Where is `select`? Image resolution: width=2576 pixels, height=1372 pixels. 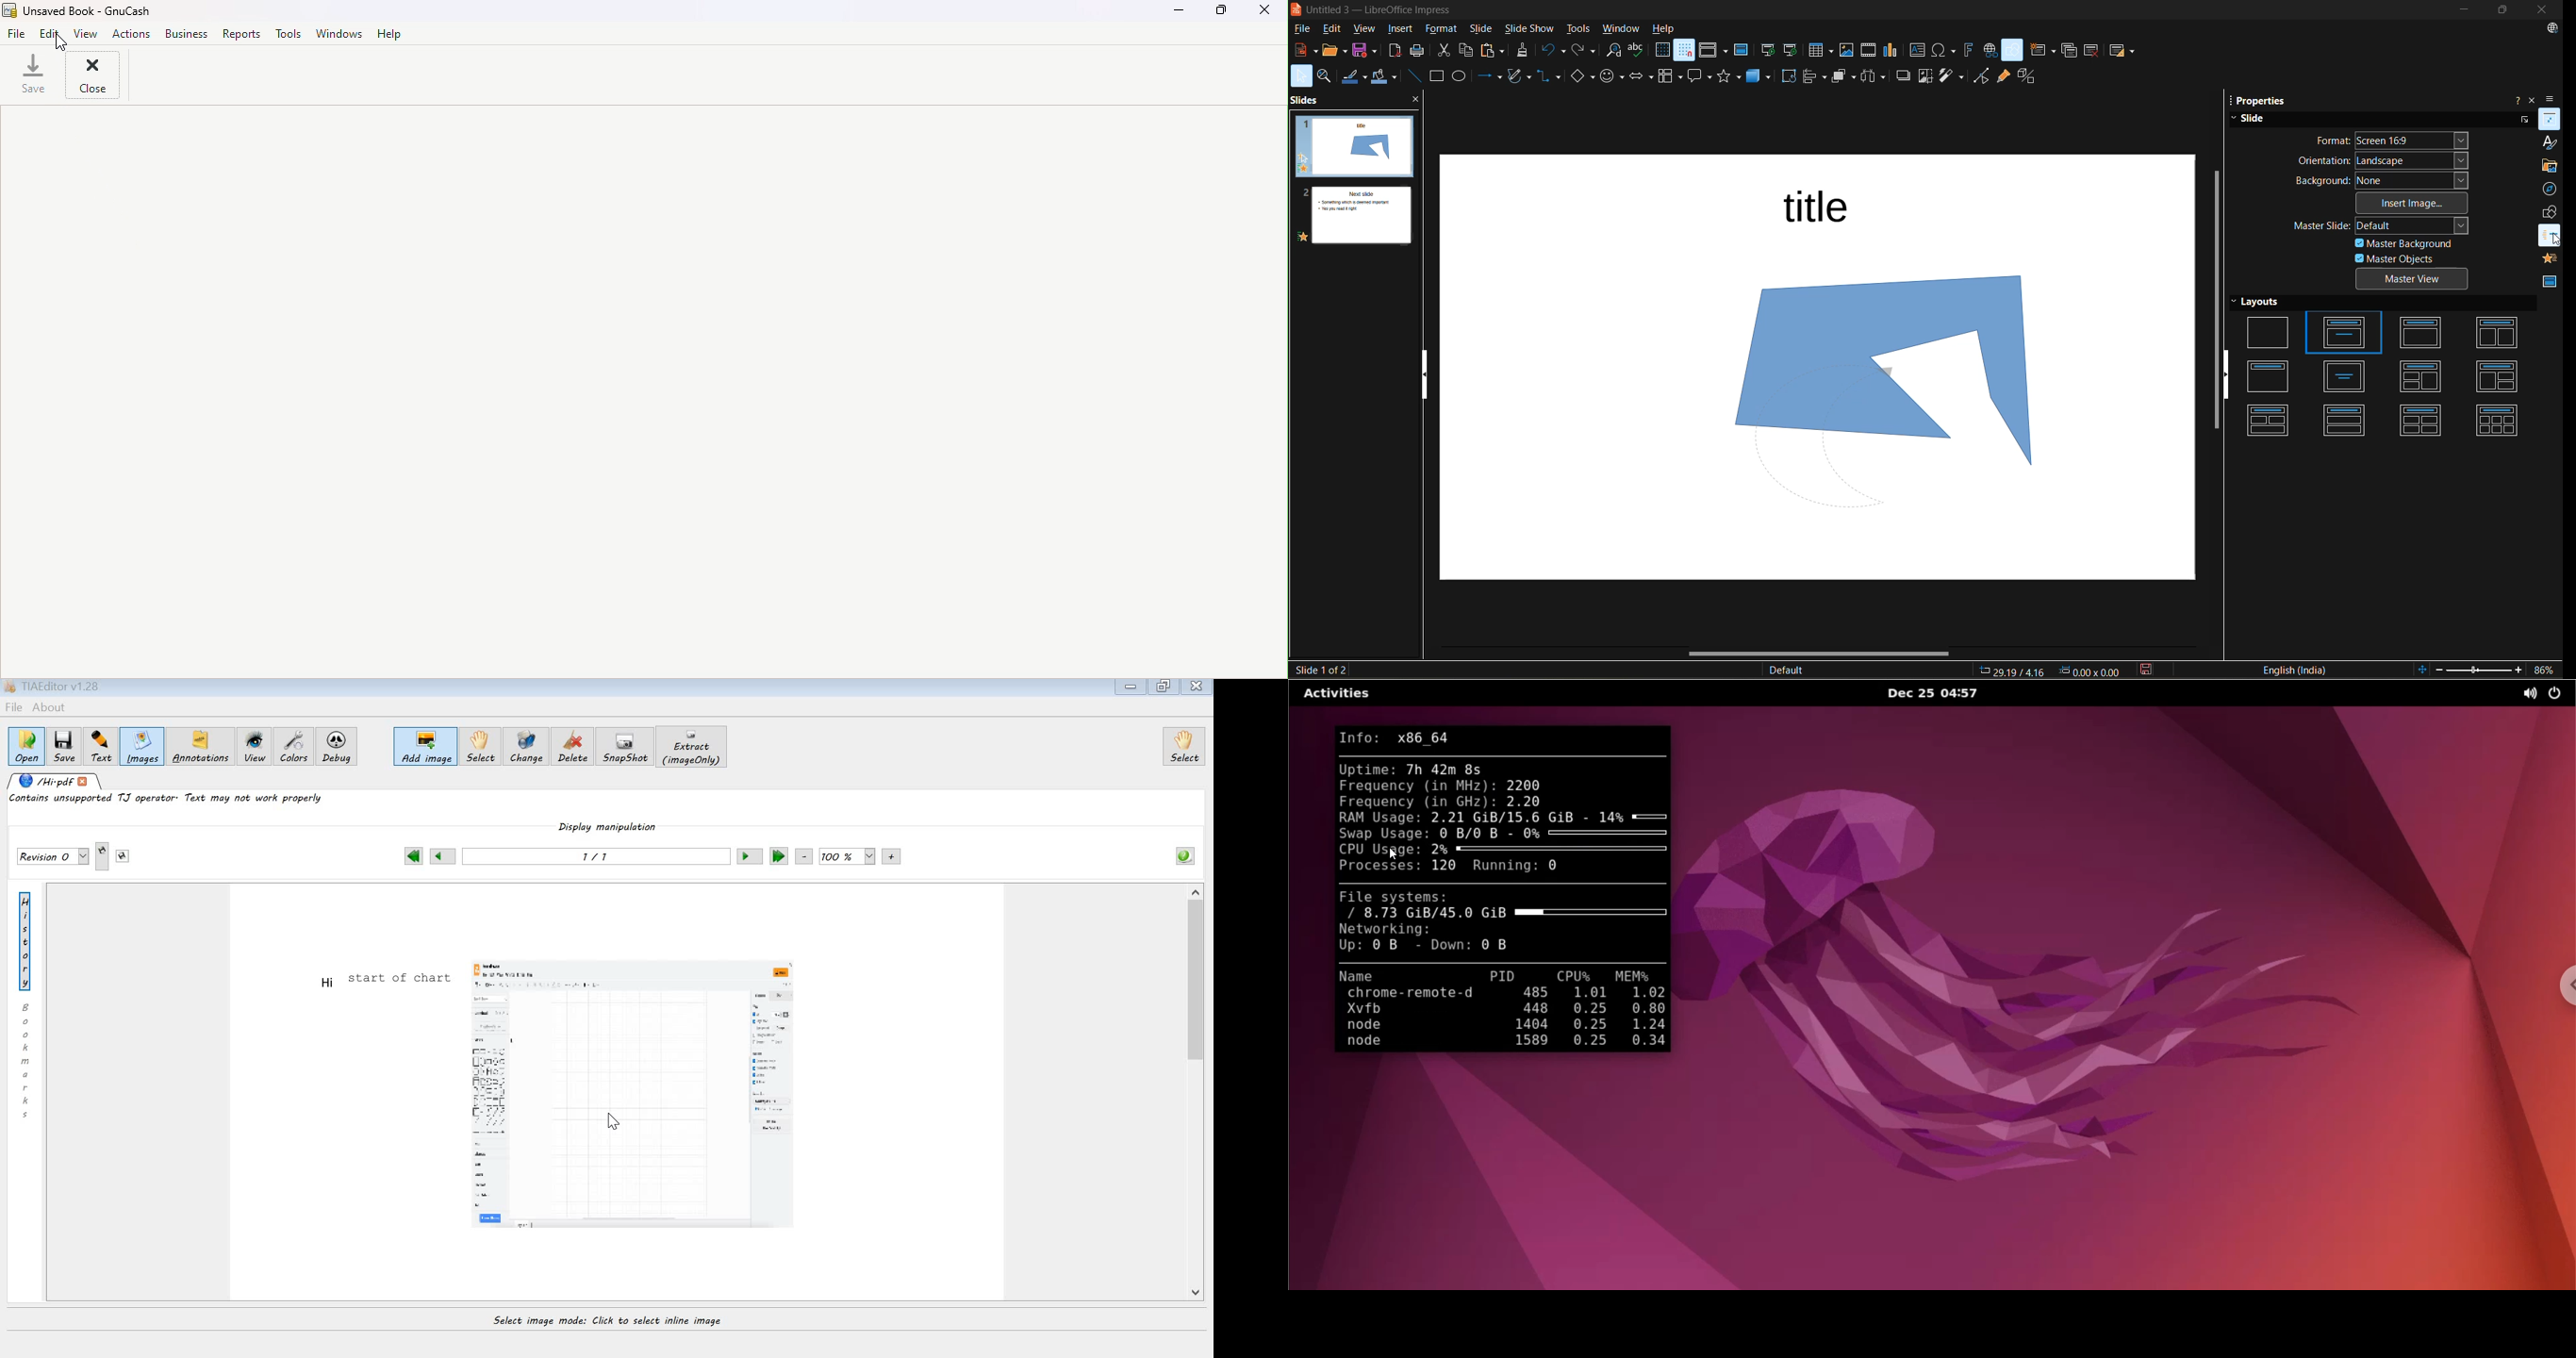
select is located at coordinates (1301, 78).